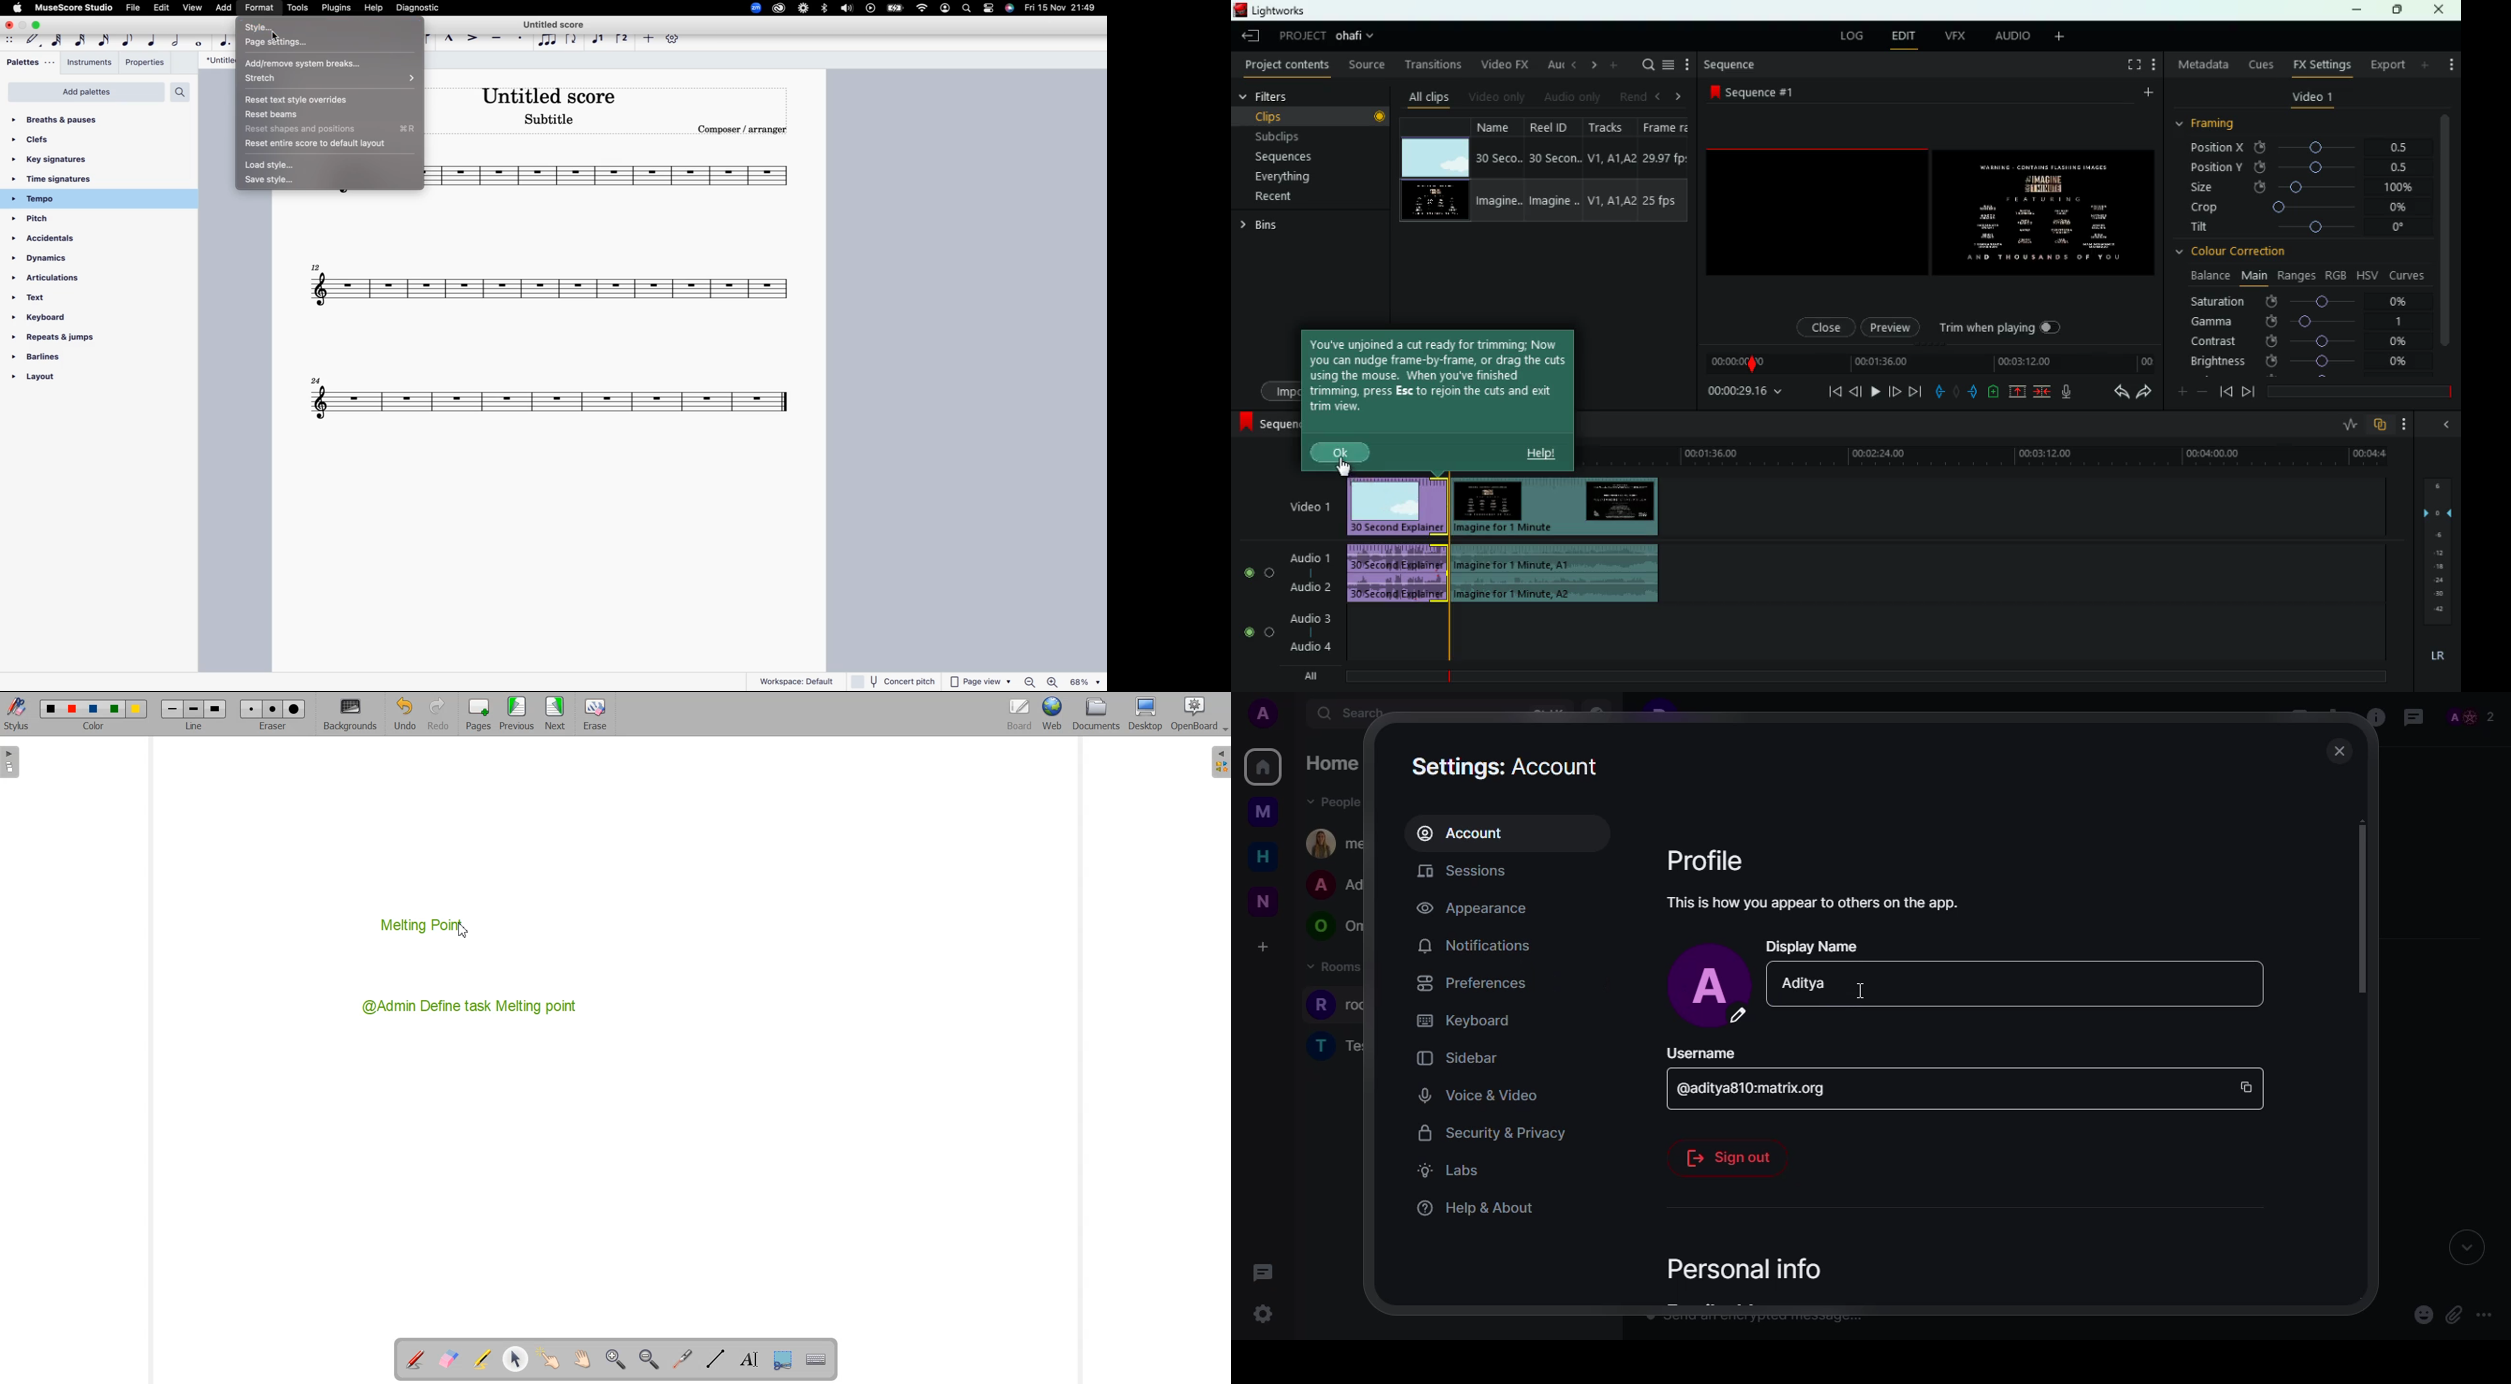 Image resolution: width=2520 pixels, height=1400 pixels. Describe the element at coordinates (1359, 37) in the screenshot. I see `project name` at that location.